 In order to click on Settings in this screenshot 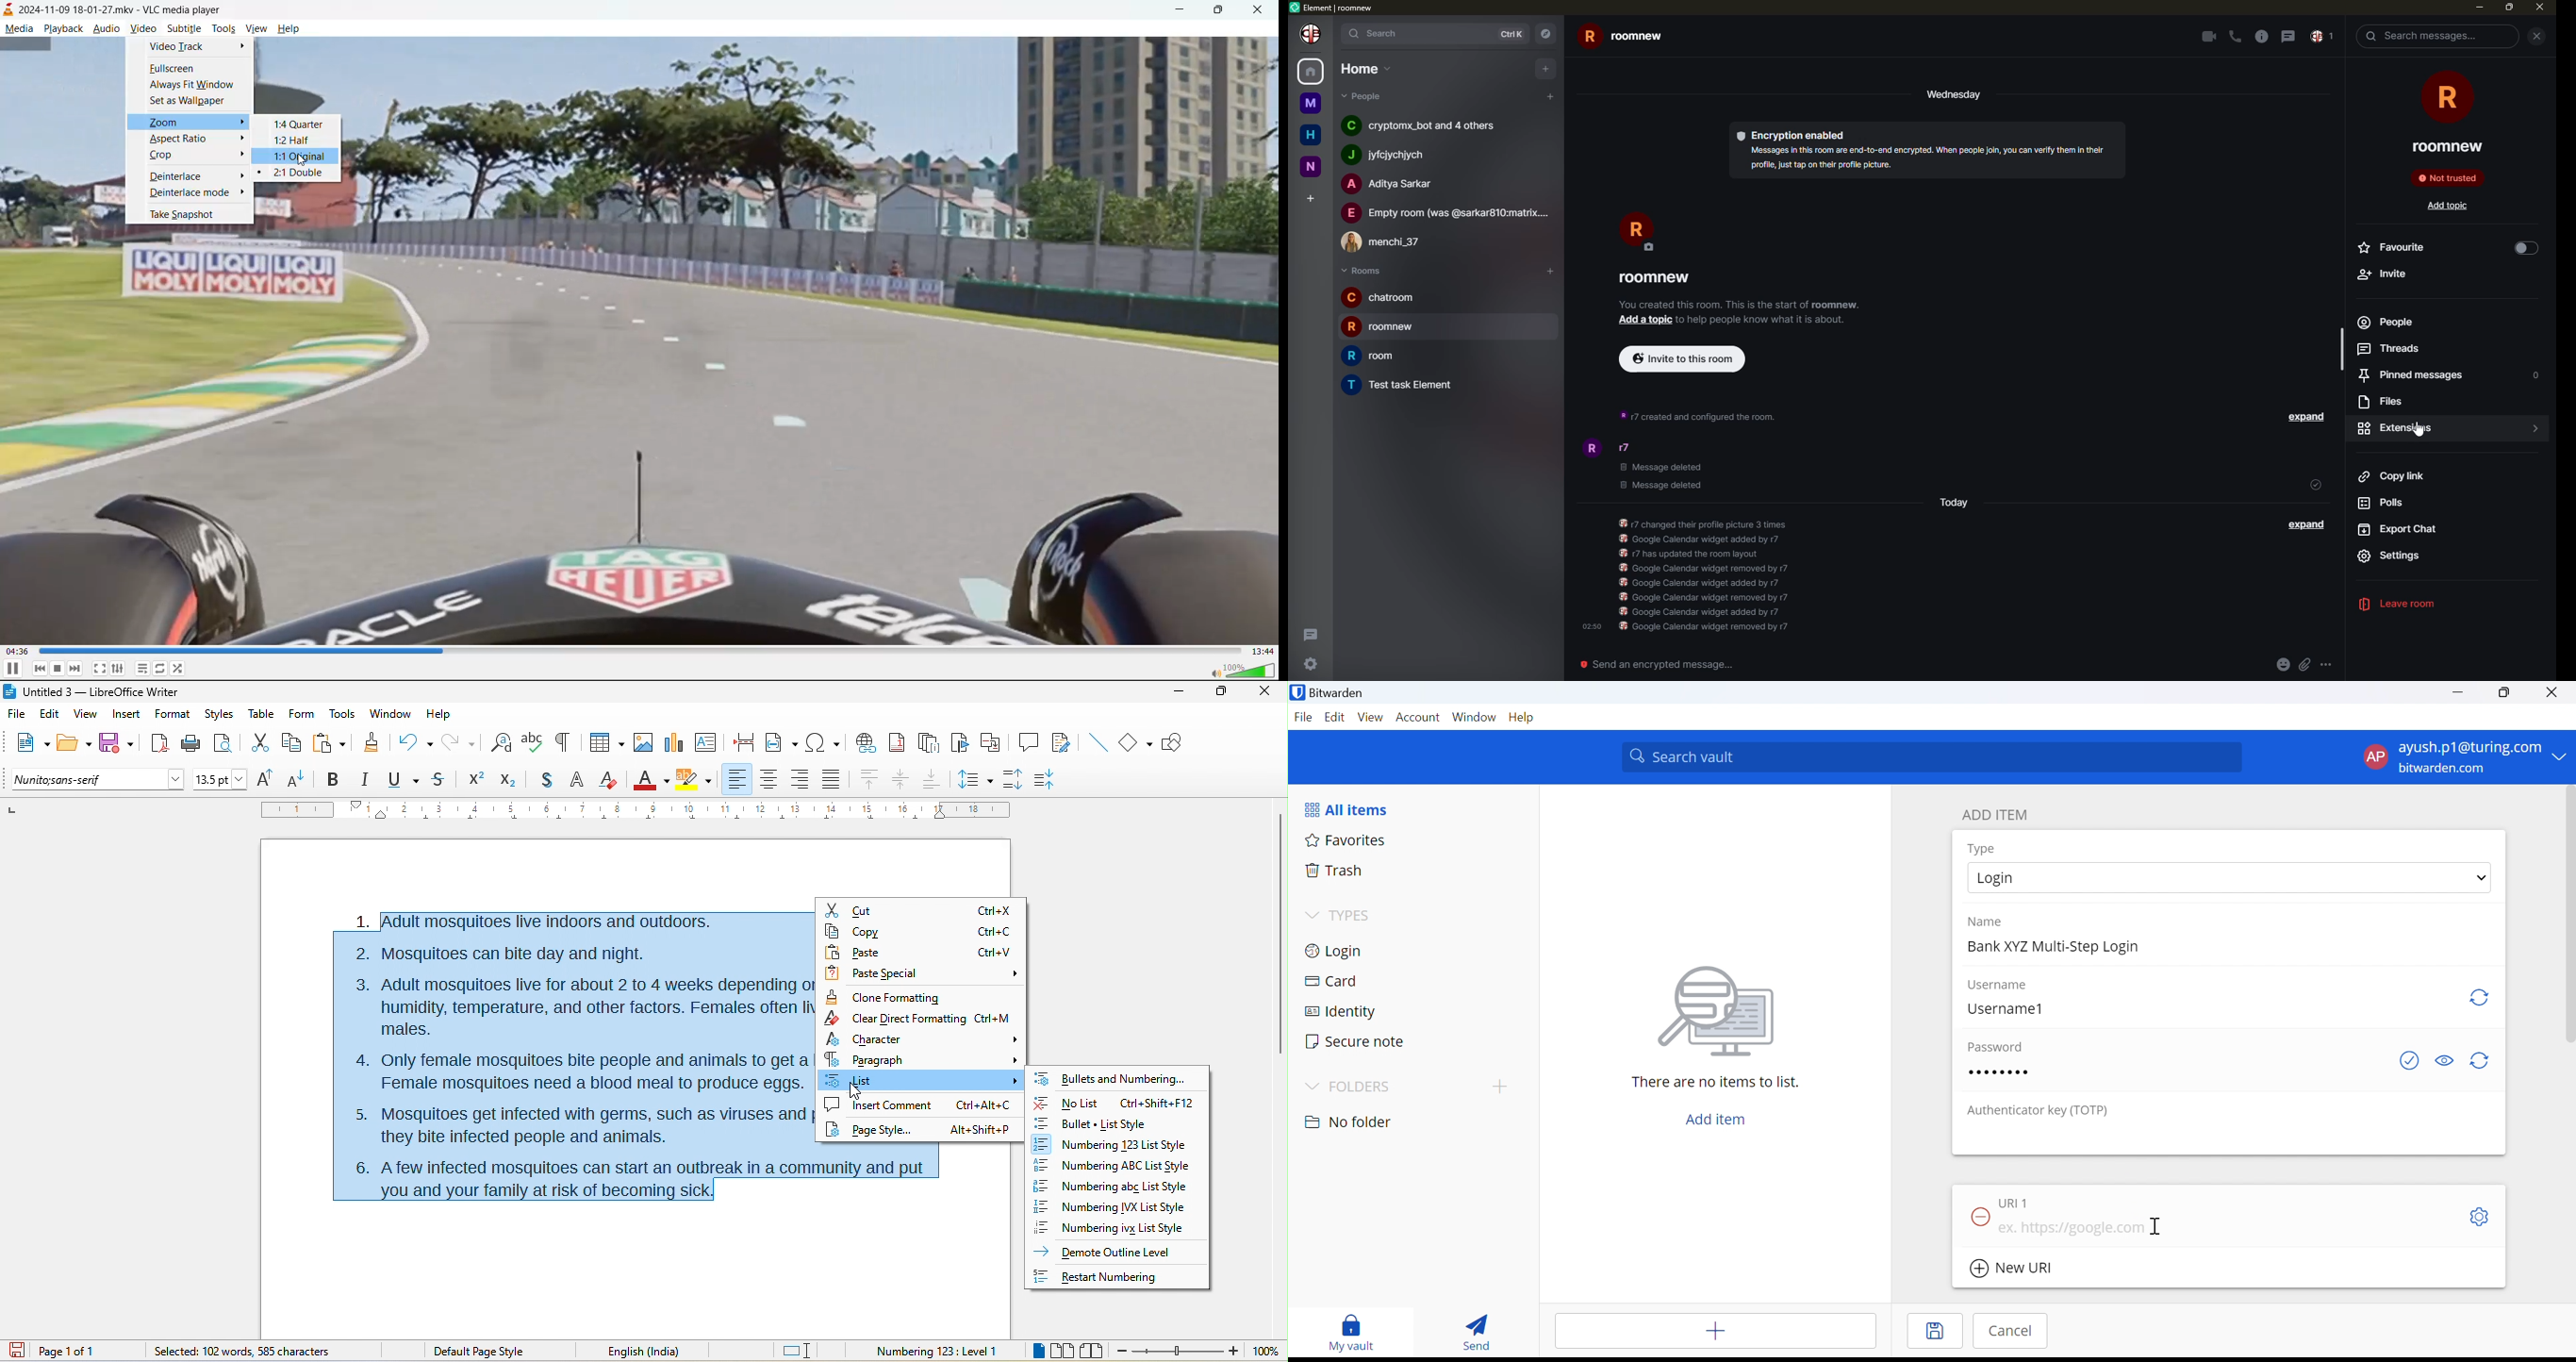, I will do `click(2481, 1217)`.